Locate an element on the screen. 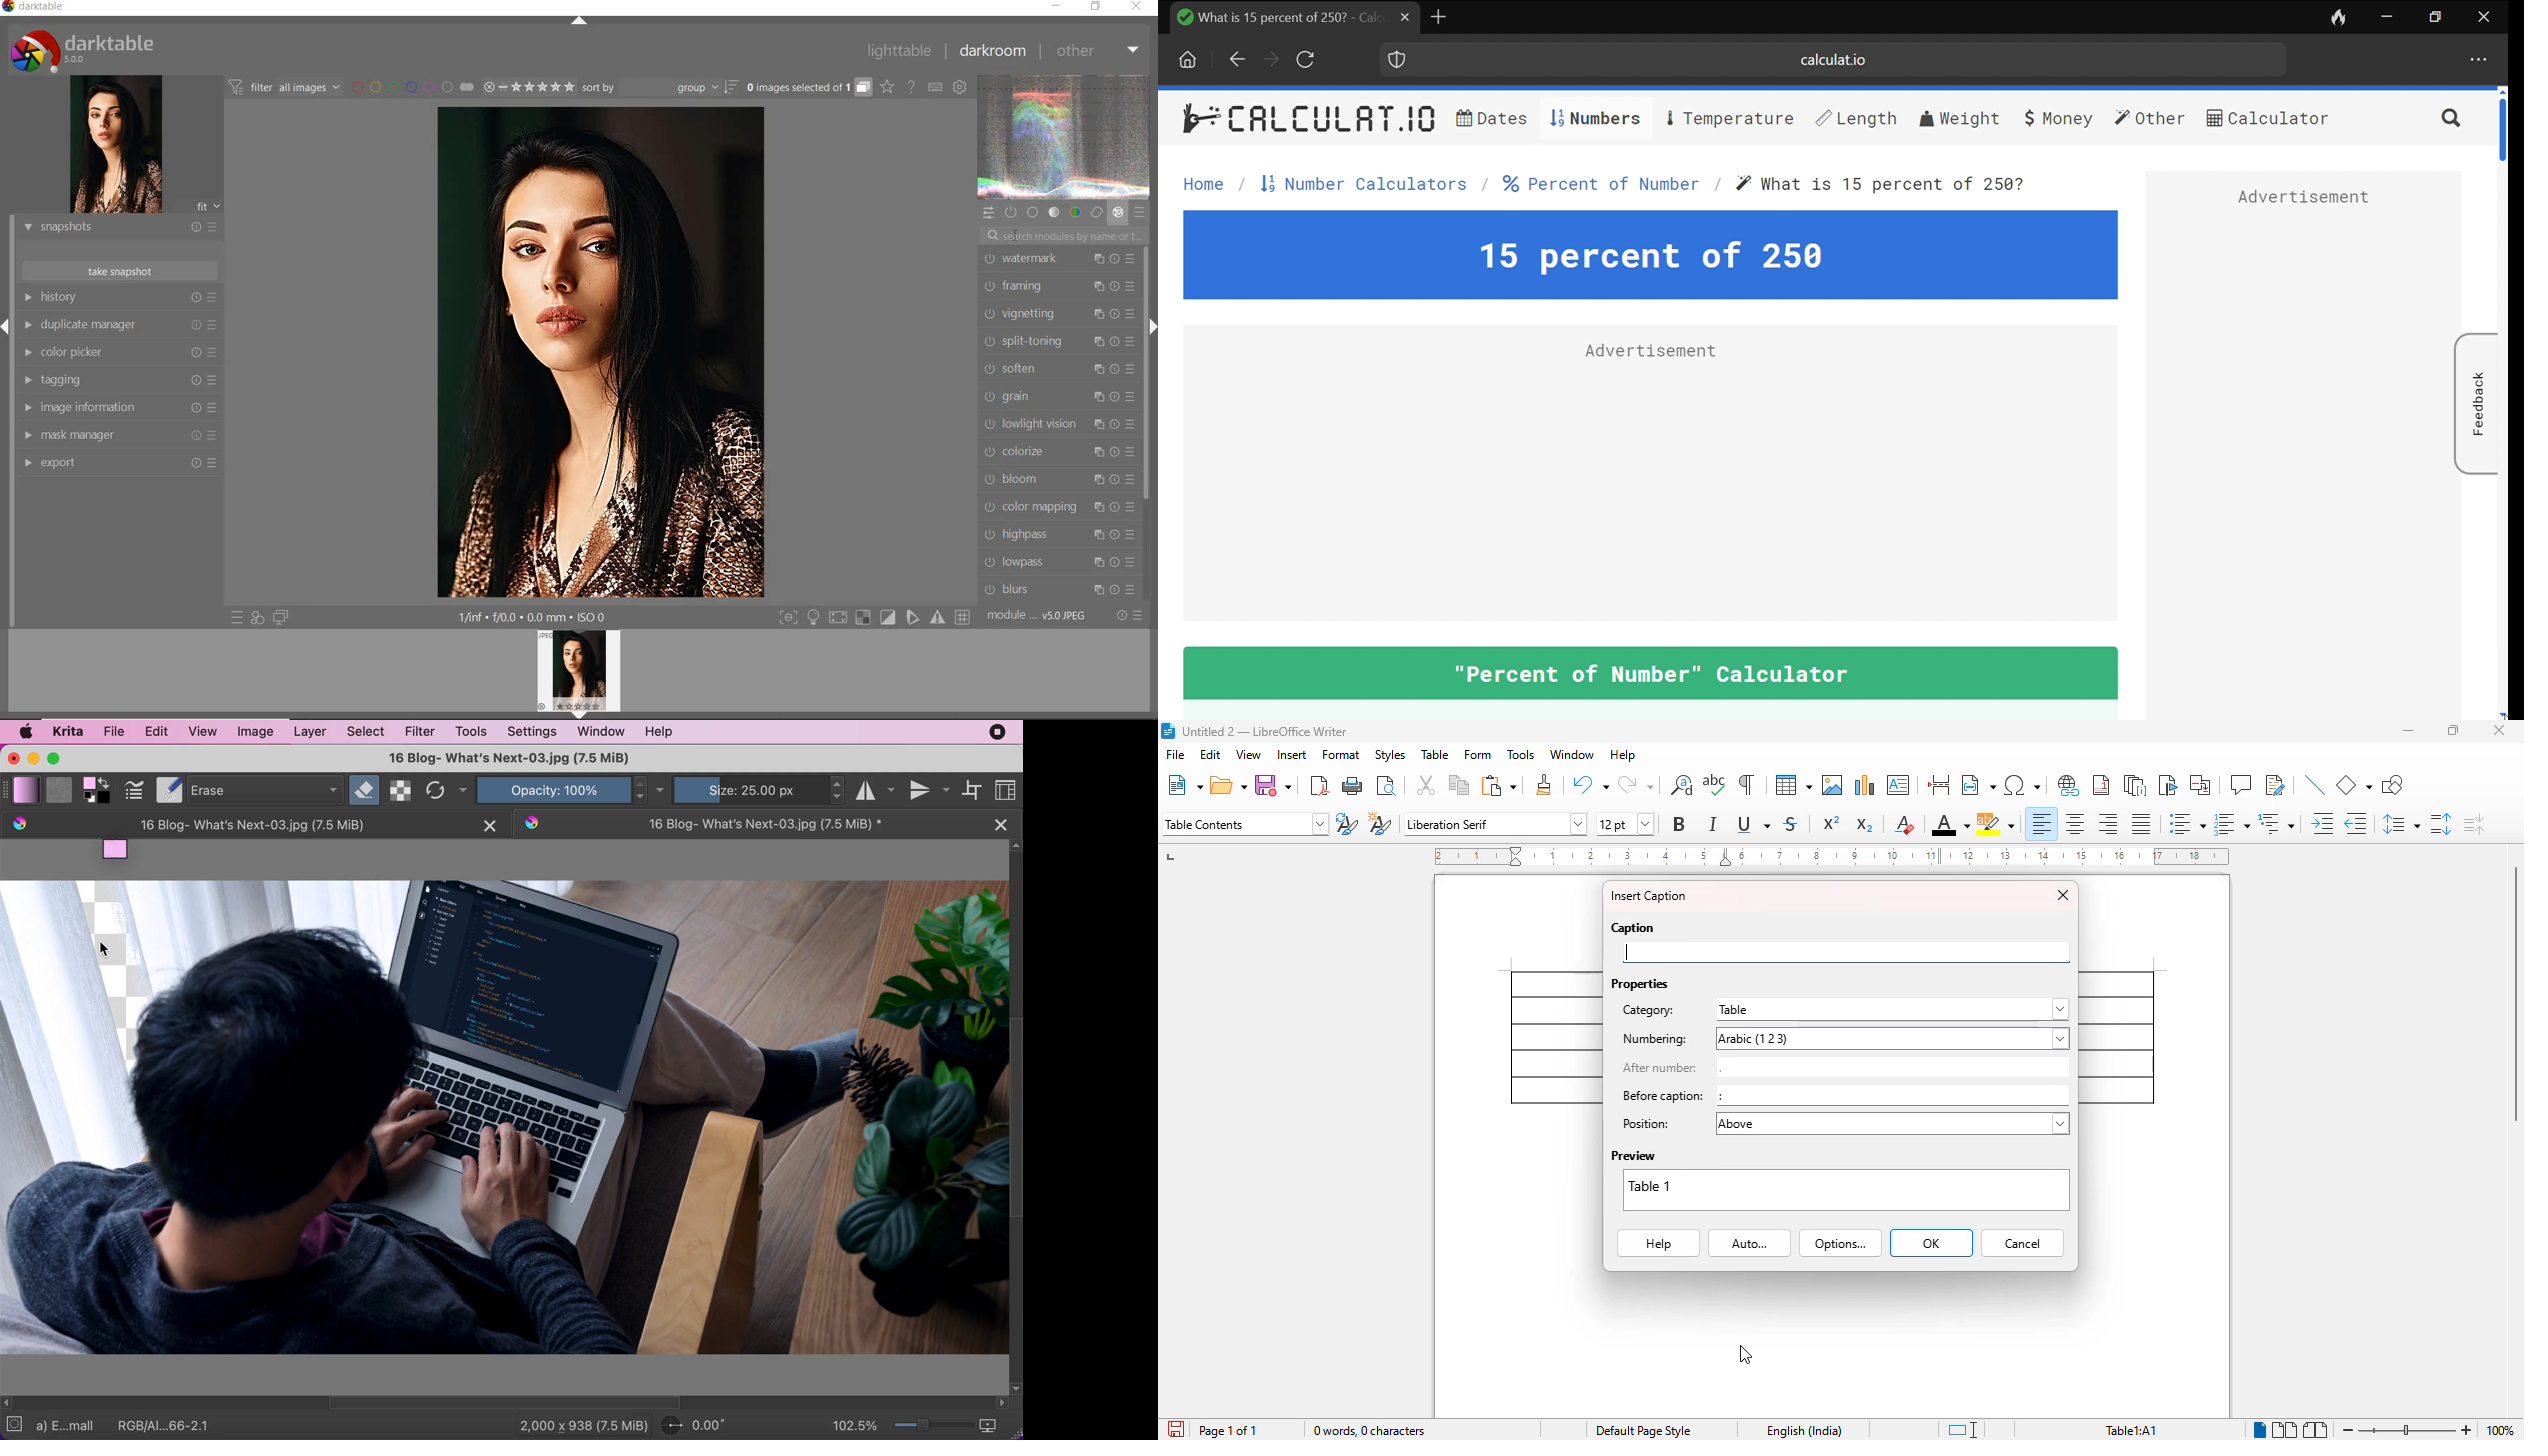 The image size is (2548, 1456). quick access for applying any of your styles is located at coordinates (256, 619).